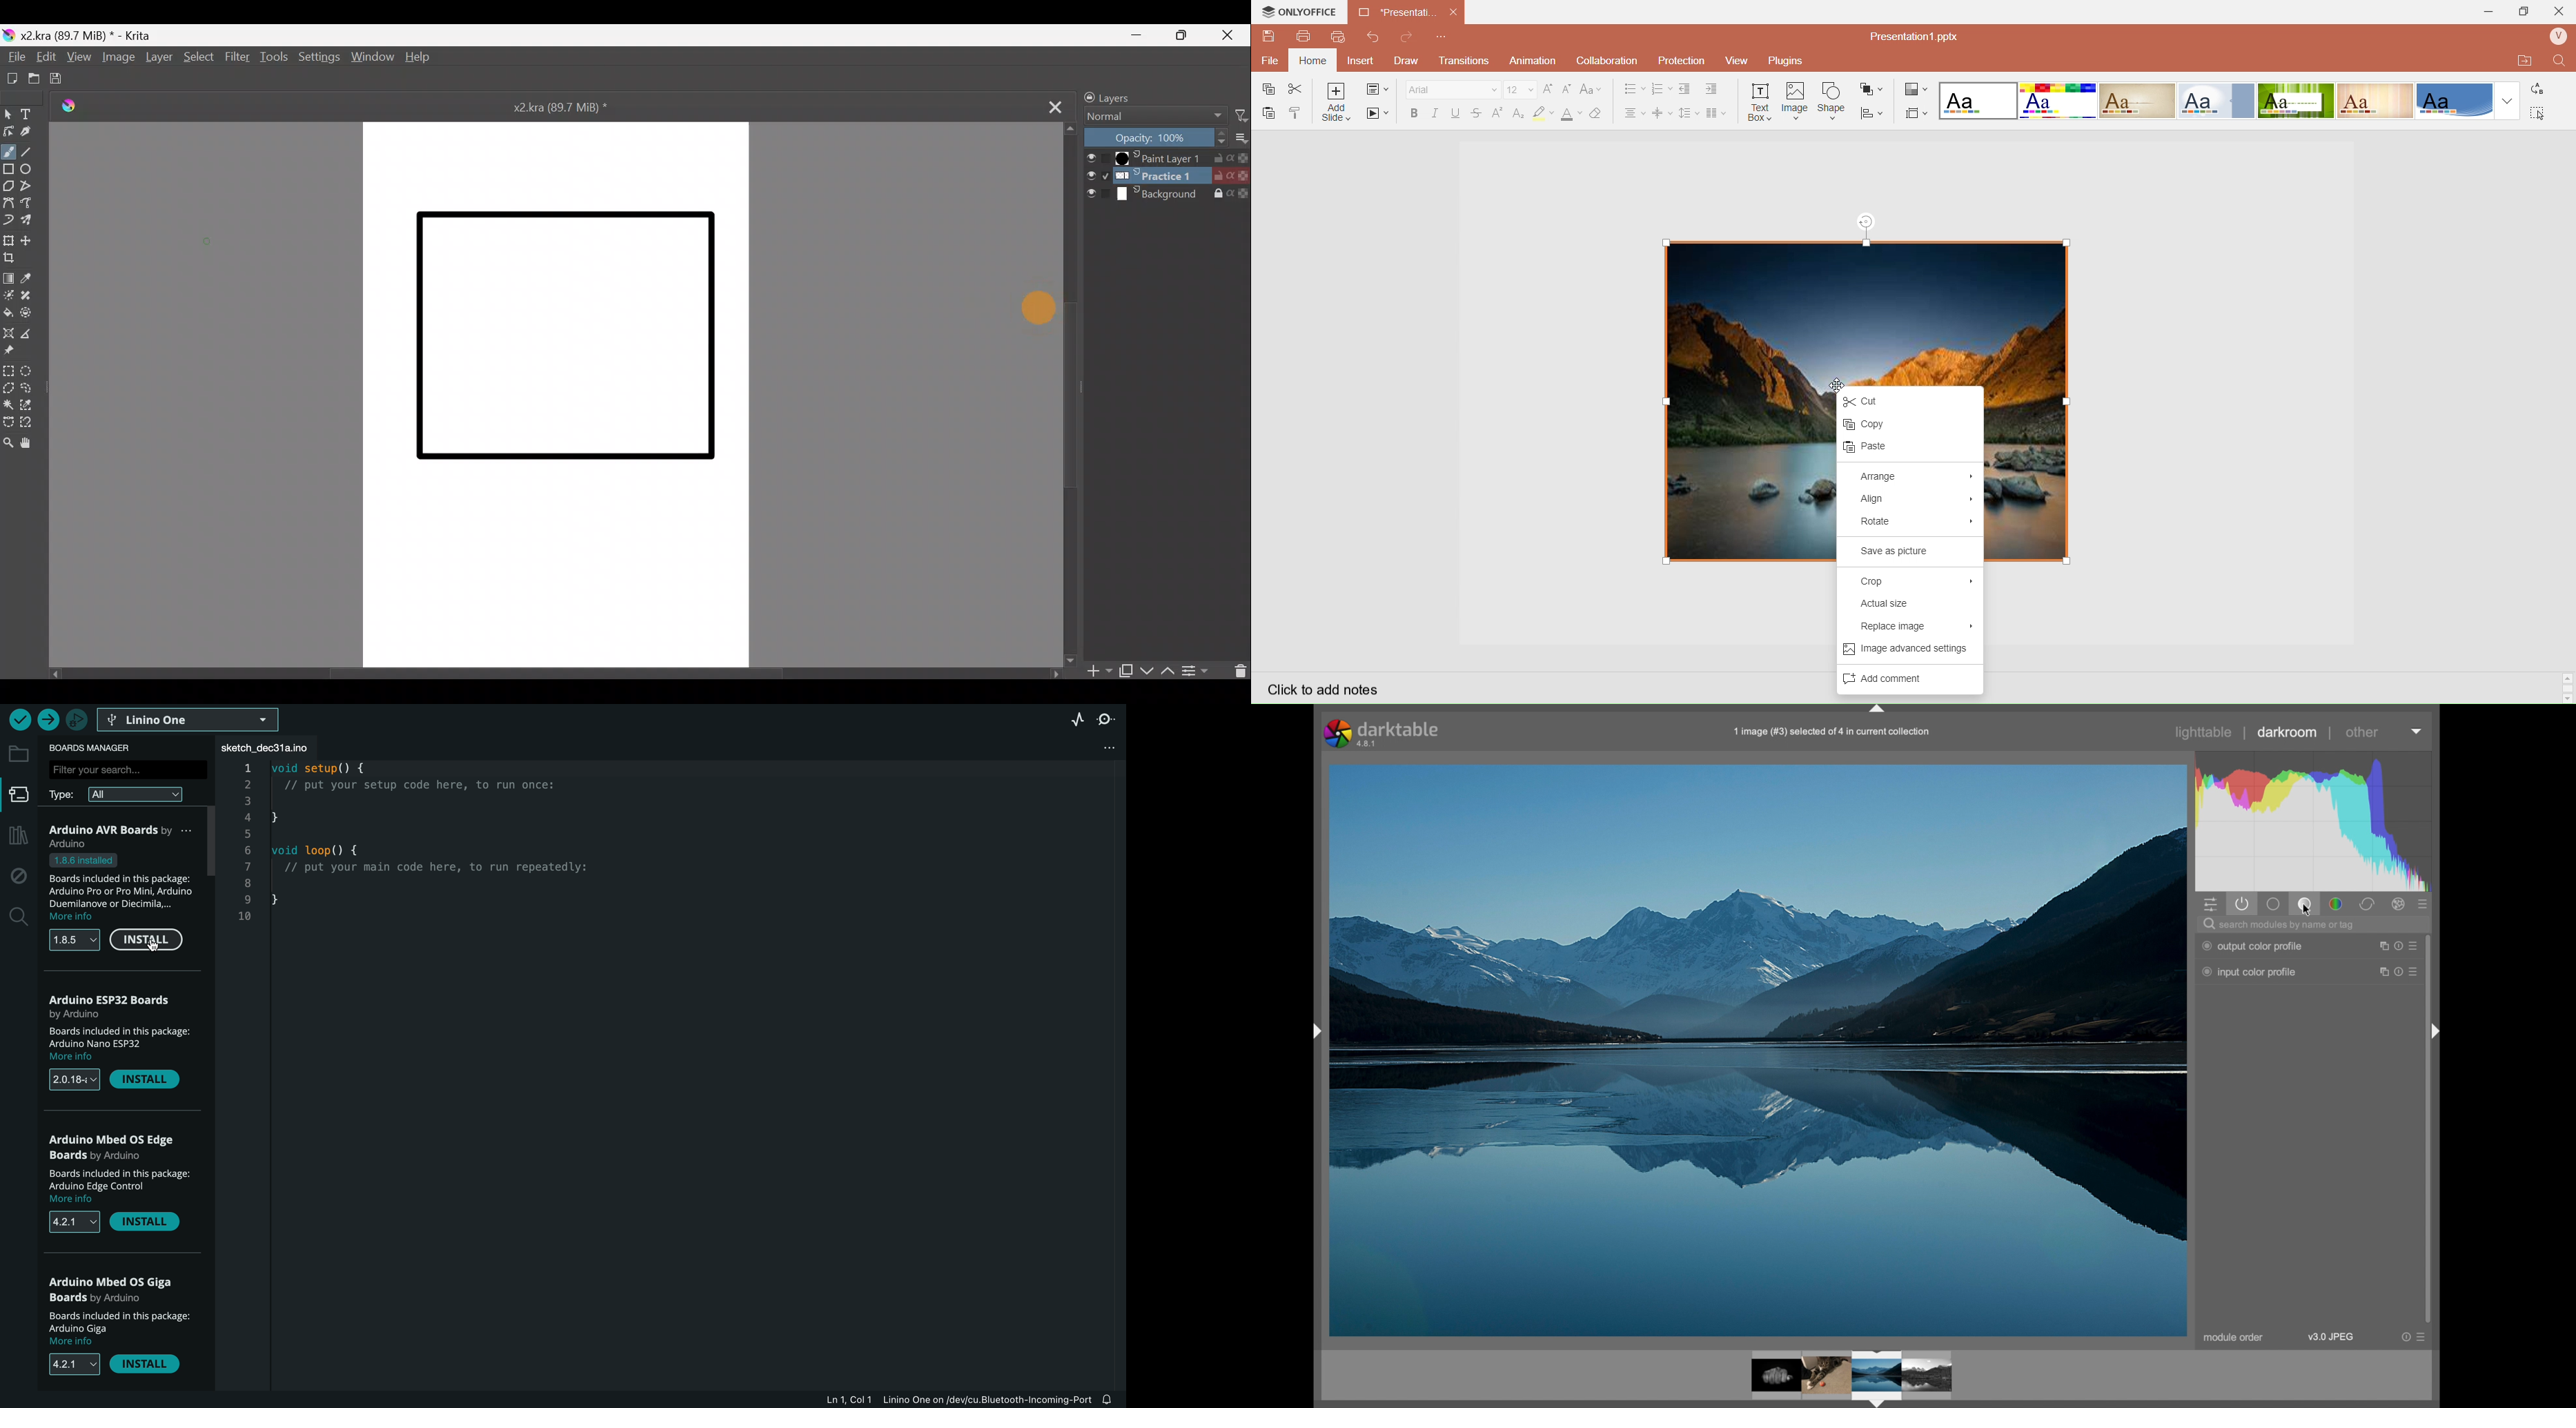 The image size is (2576, 1428). Describe the element at coordinates (2253, 947) in the screenshot. I see `output color profile` at that location.